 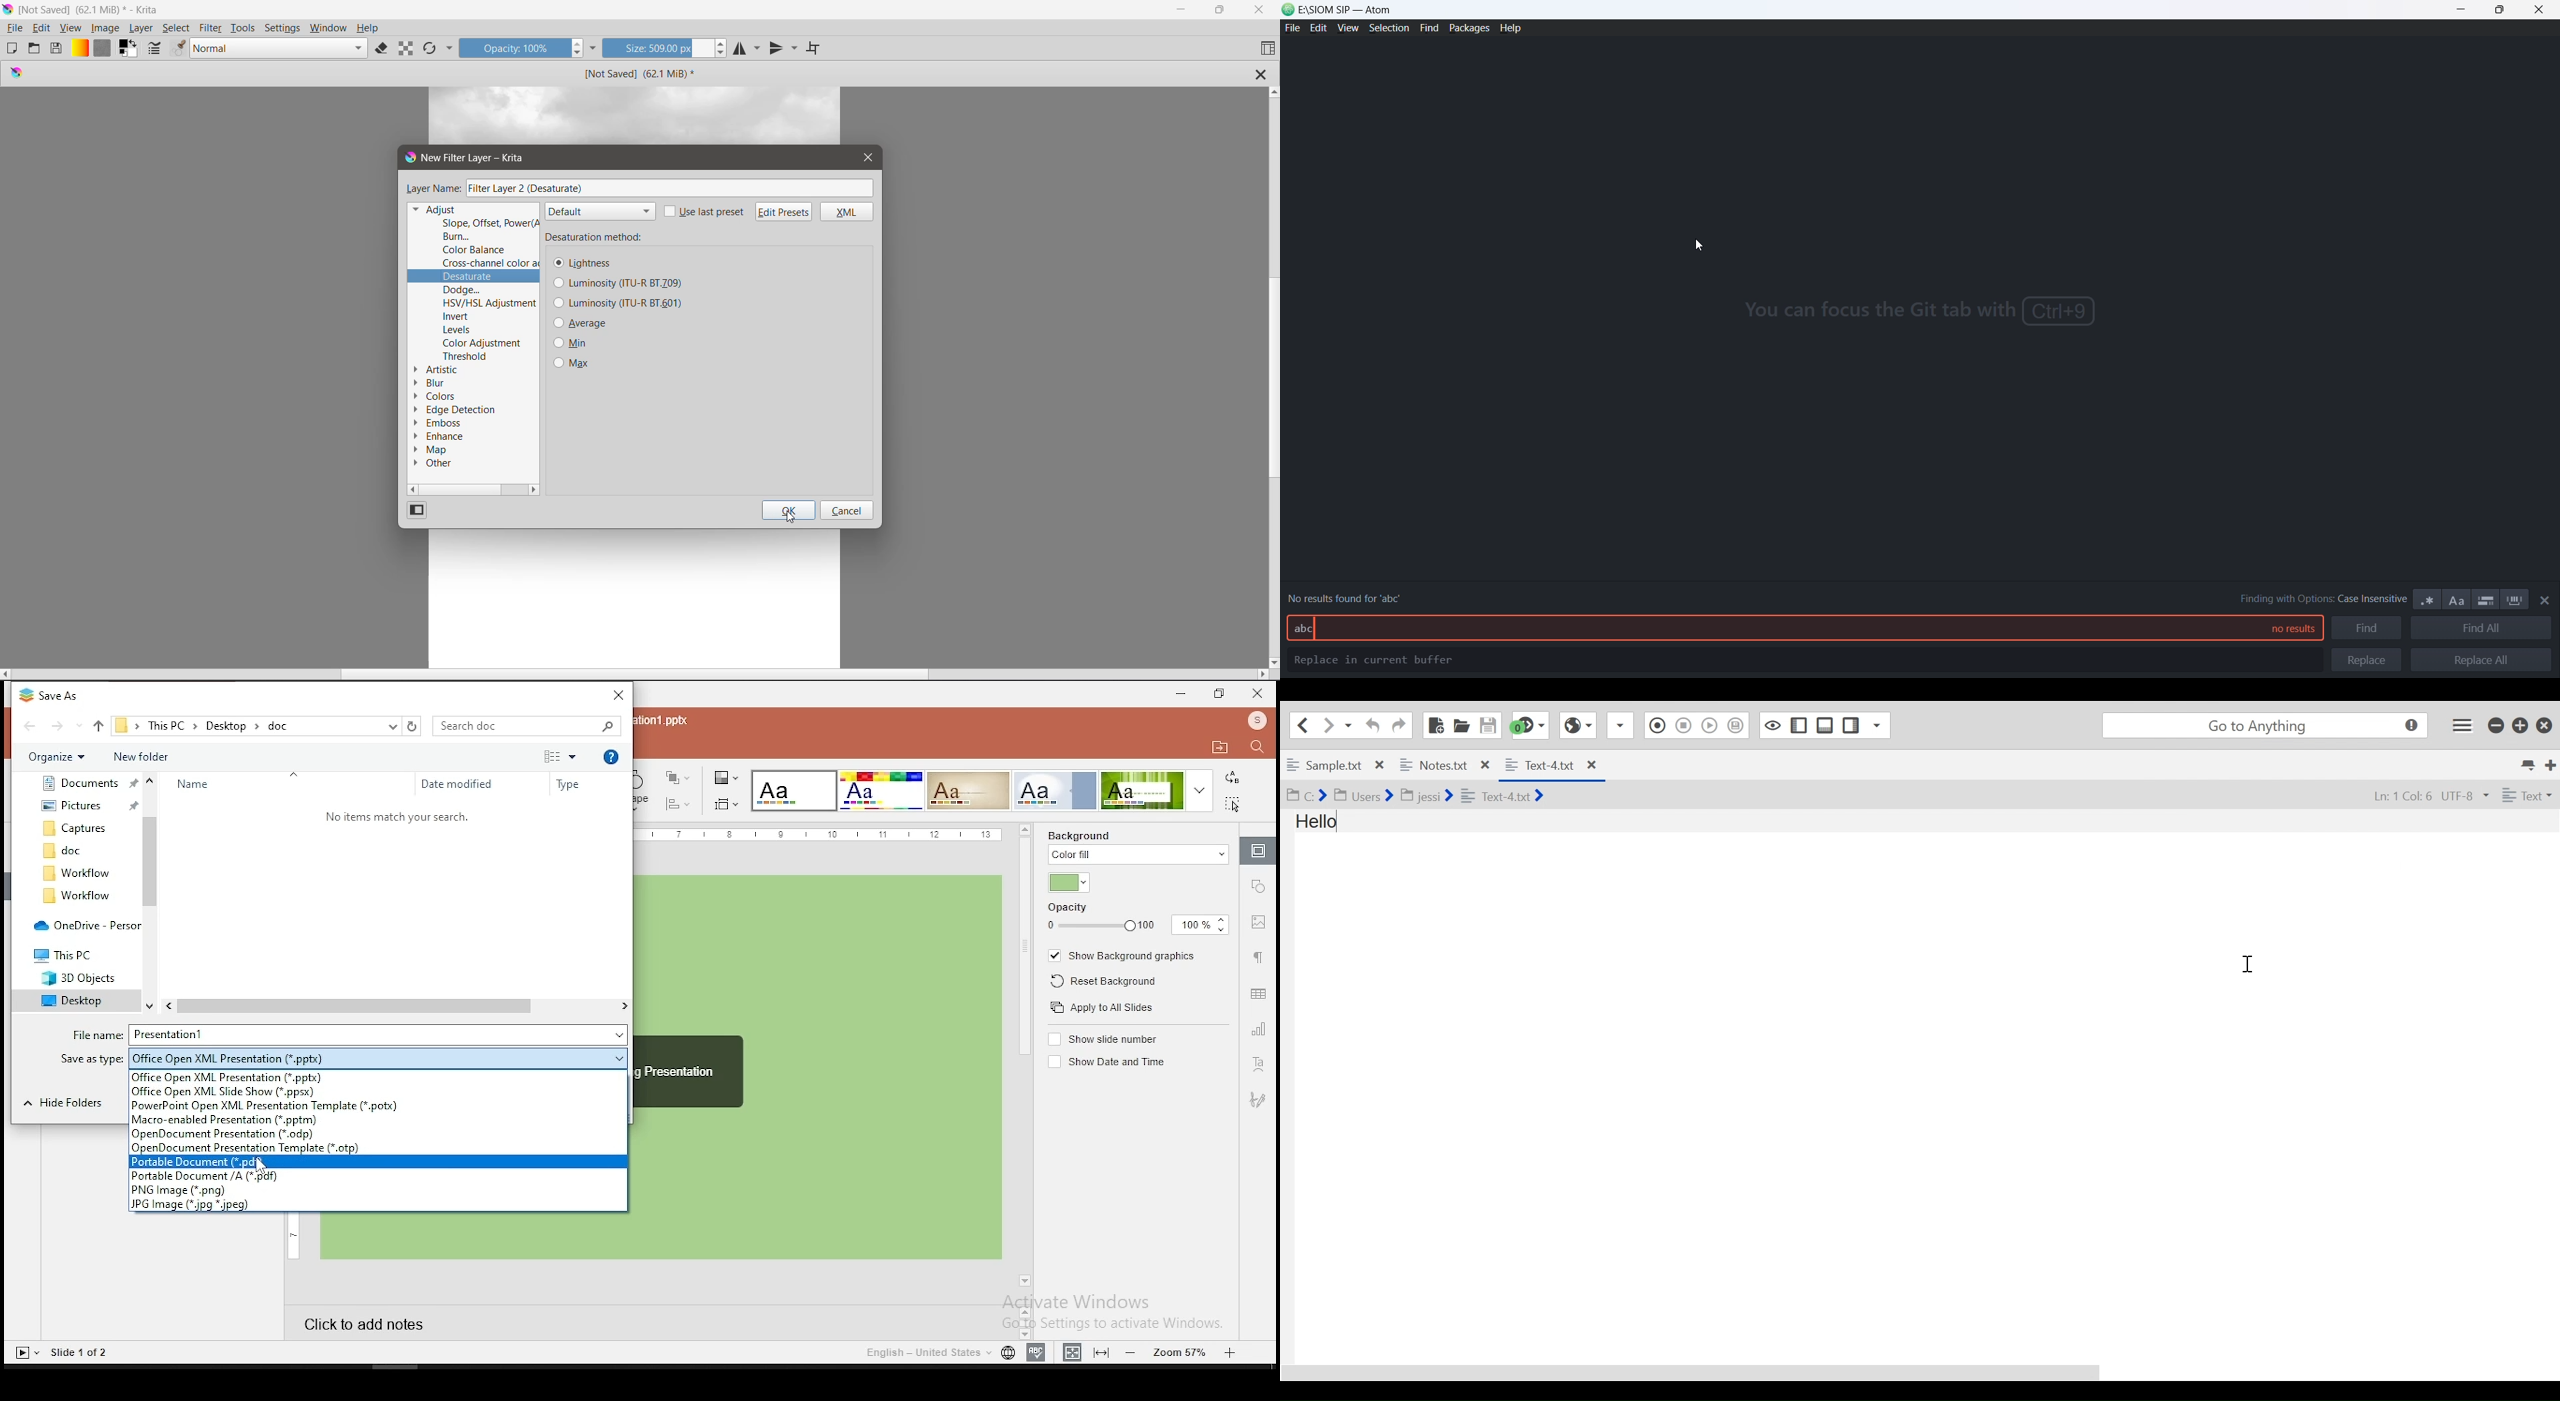 What do you see at coordinates (1139, 855) in the screenshot?
I see `color fill` at bounding box center [1139, 855].